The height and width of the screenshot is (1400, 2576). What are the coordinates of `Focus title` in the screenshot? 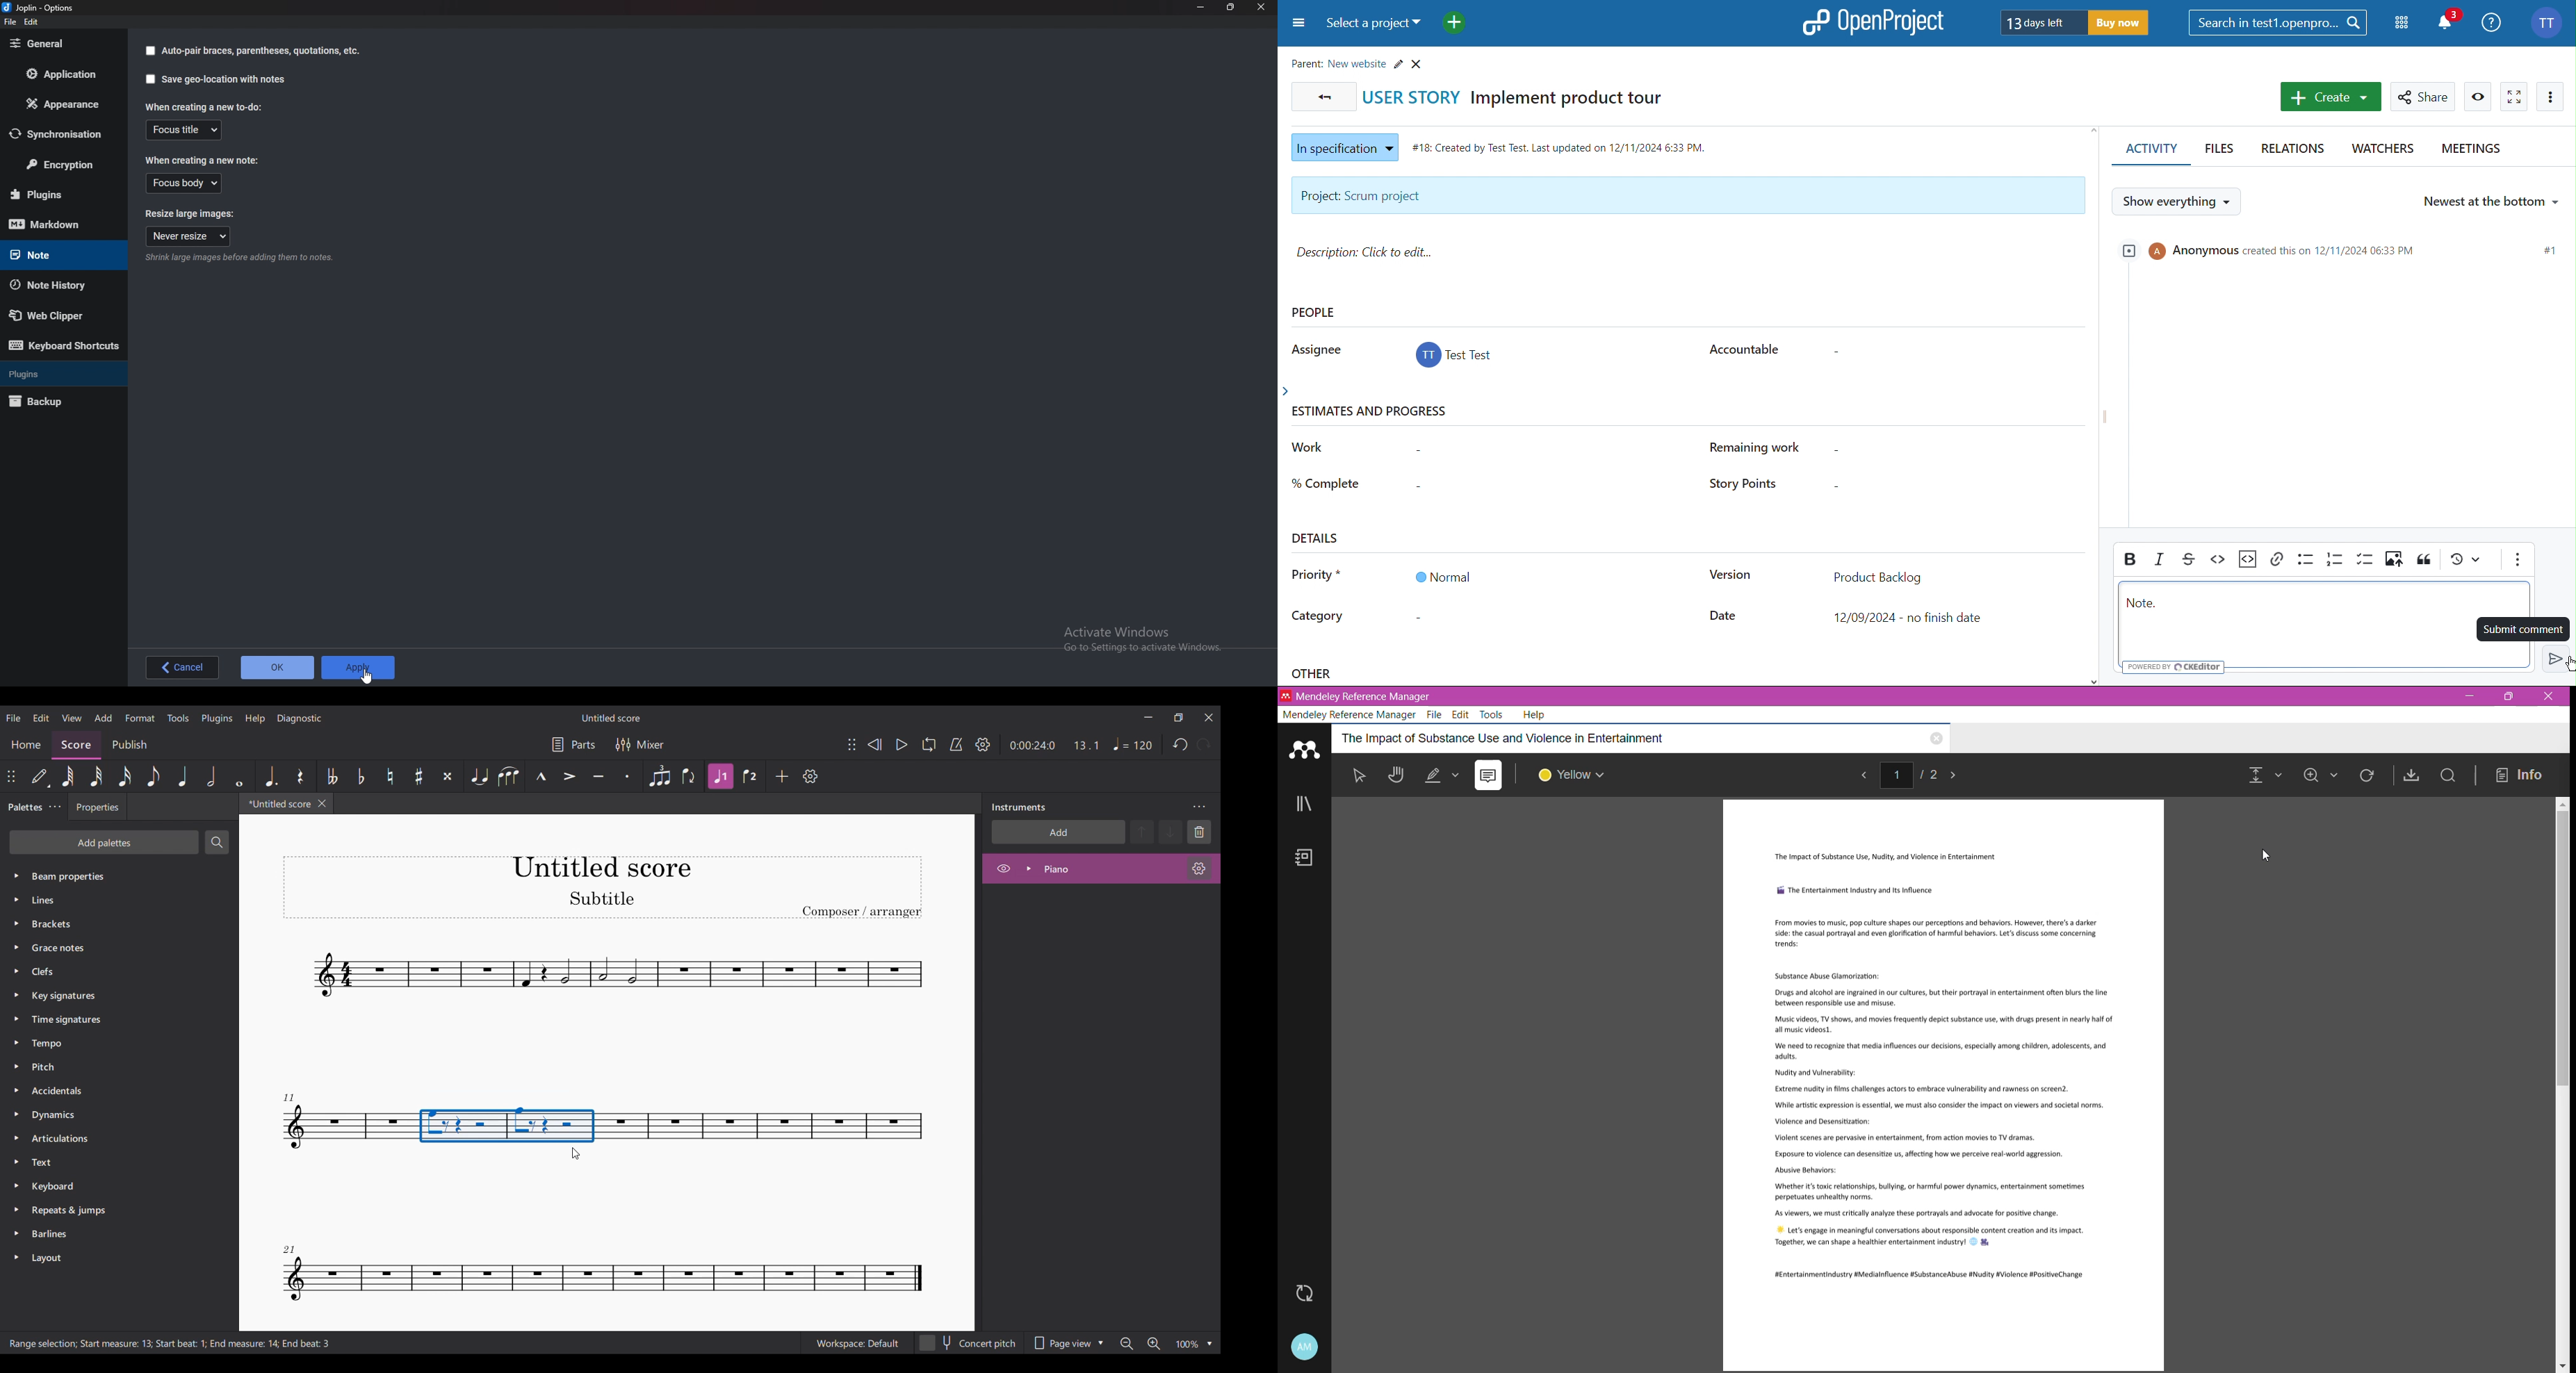 It's located at (184, 130).